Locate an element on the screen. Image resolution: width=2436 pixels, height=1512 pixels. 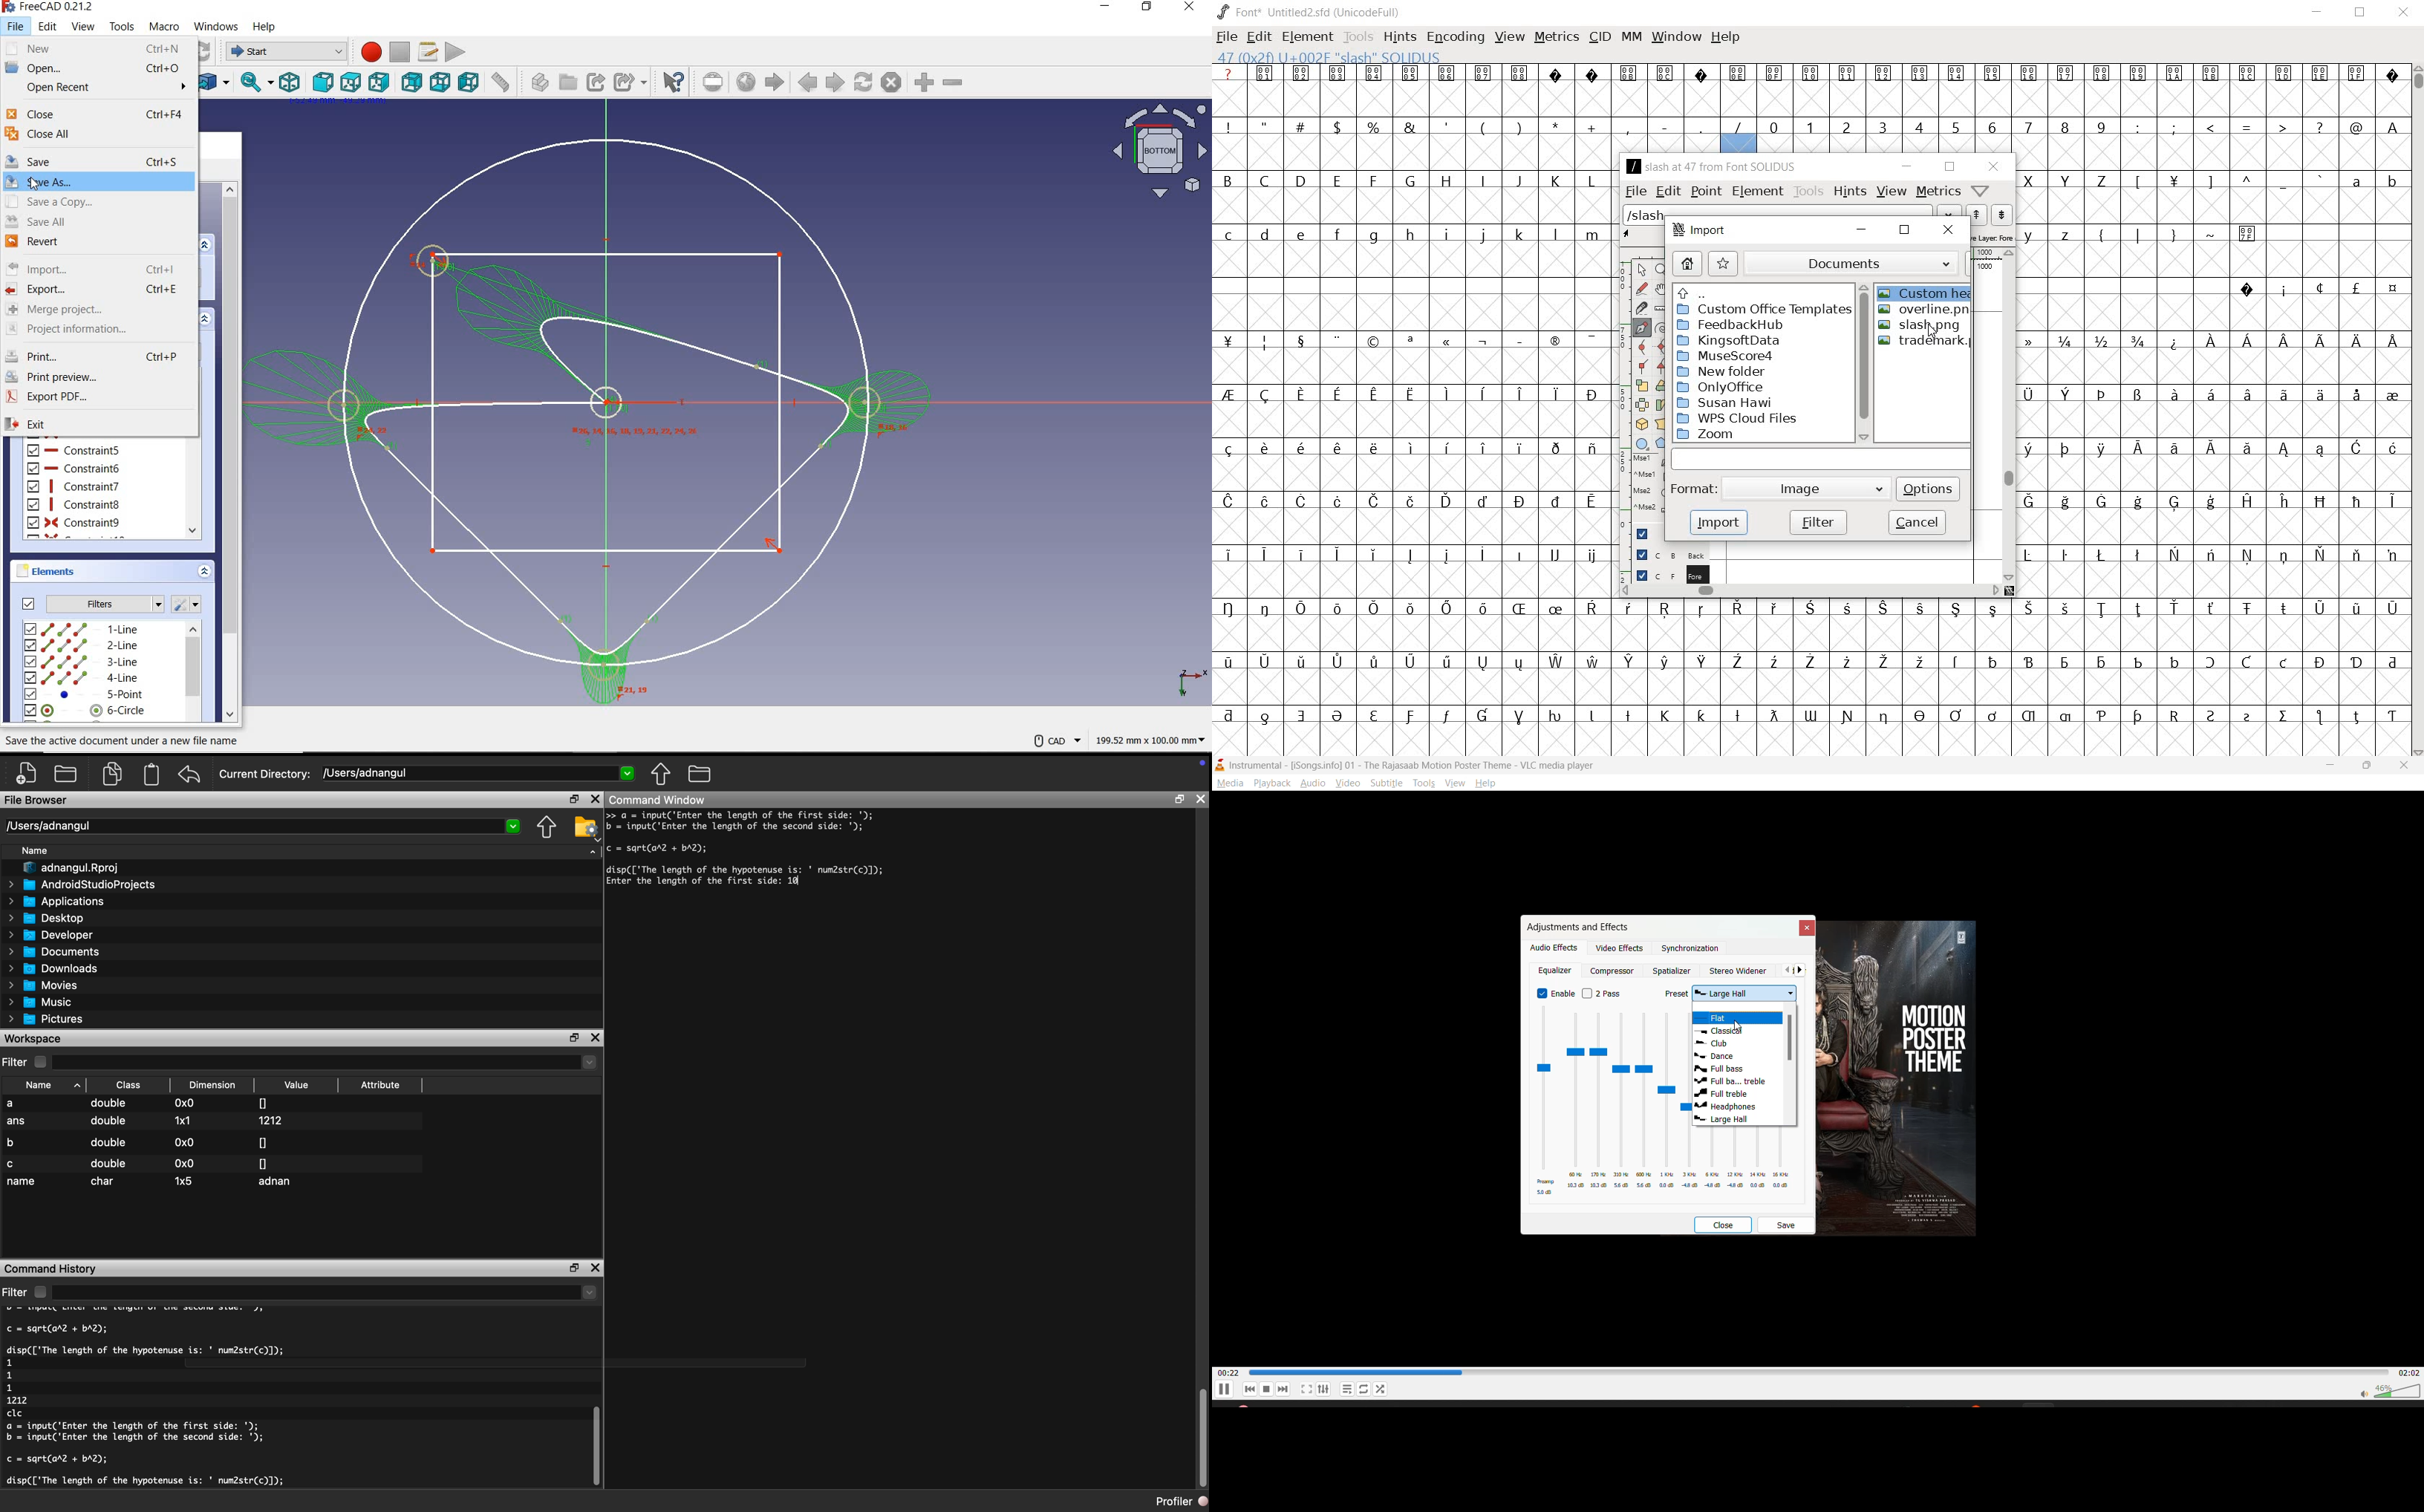
refresh webpage is located at coordinates (864, 83).